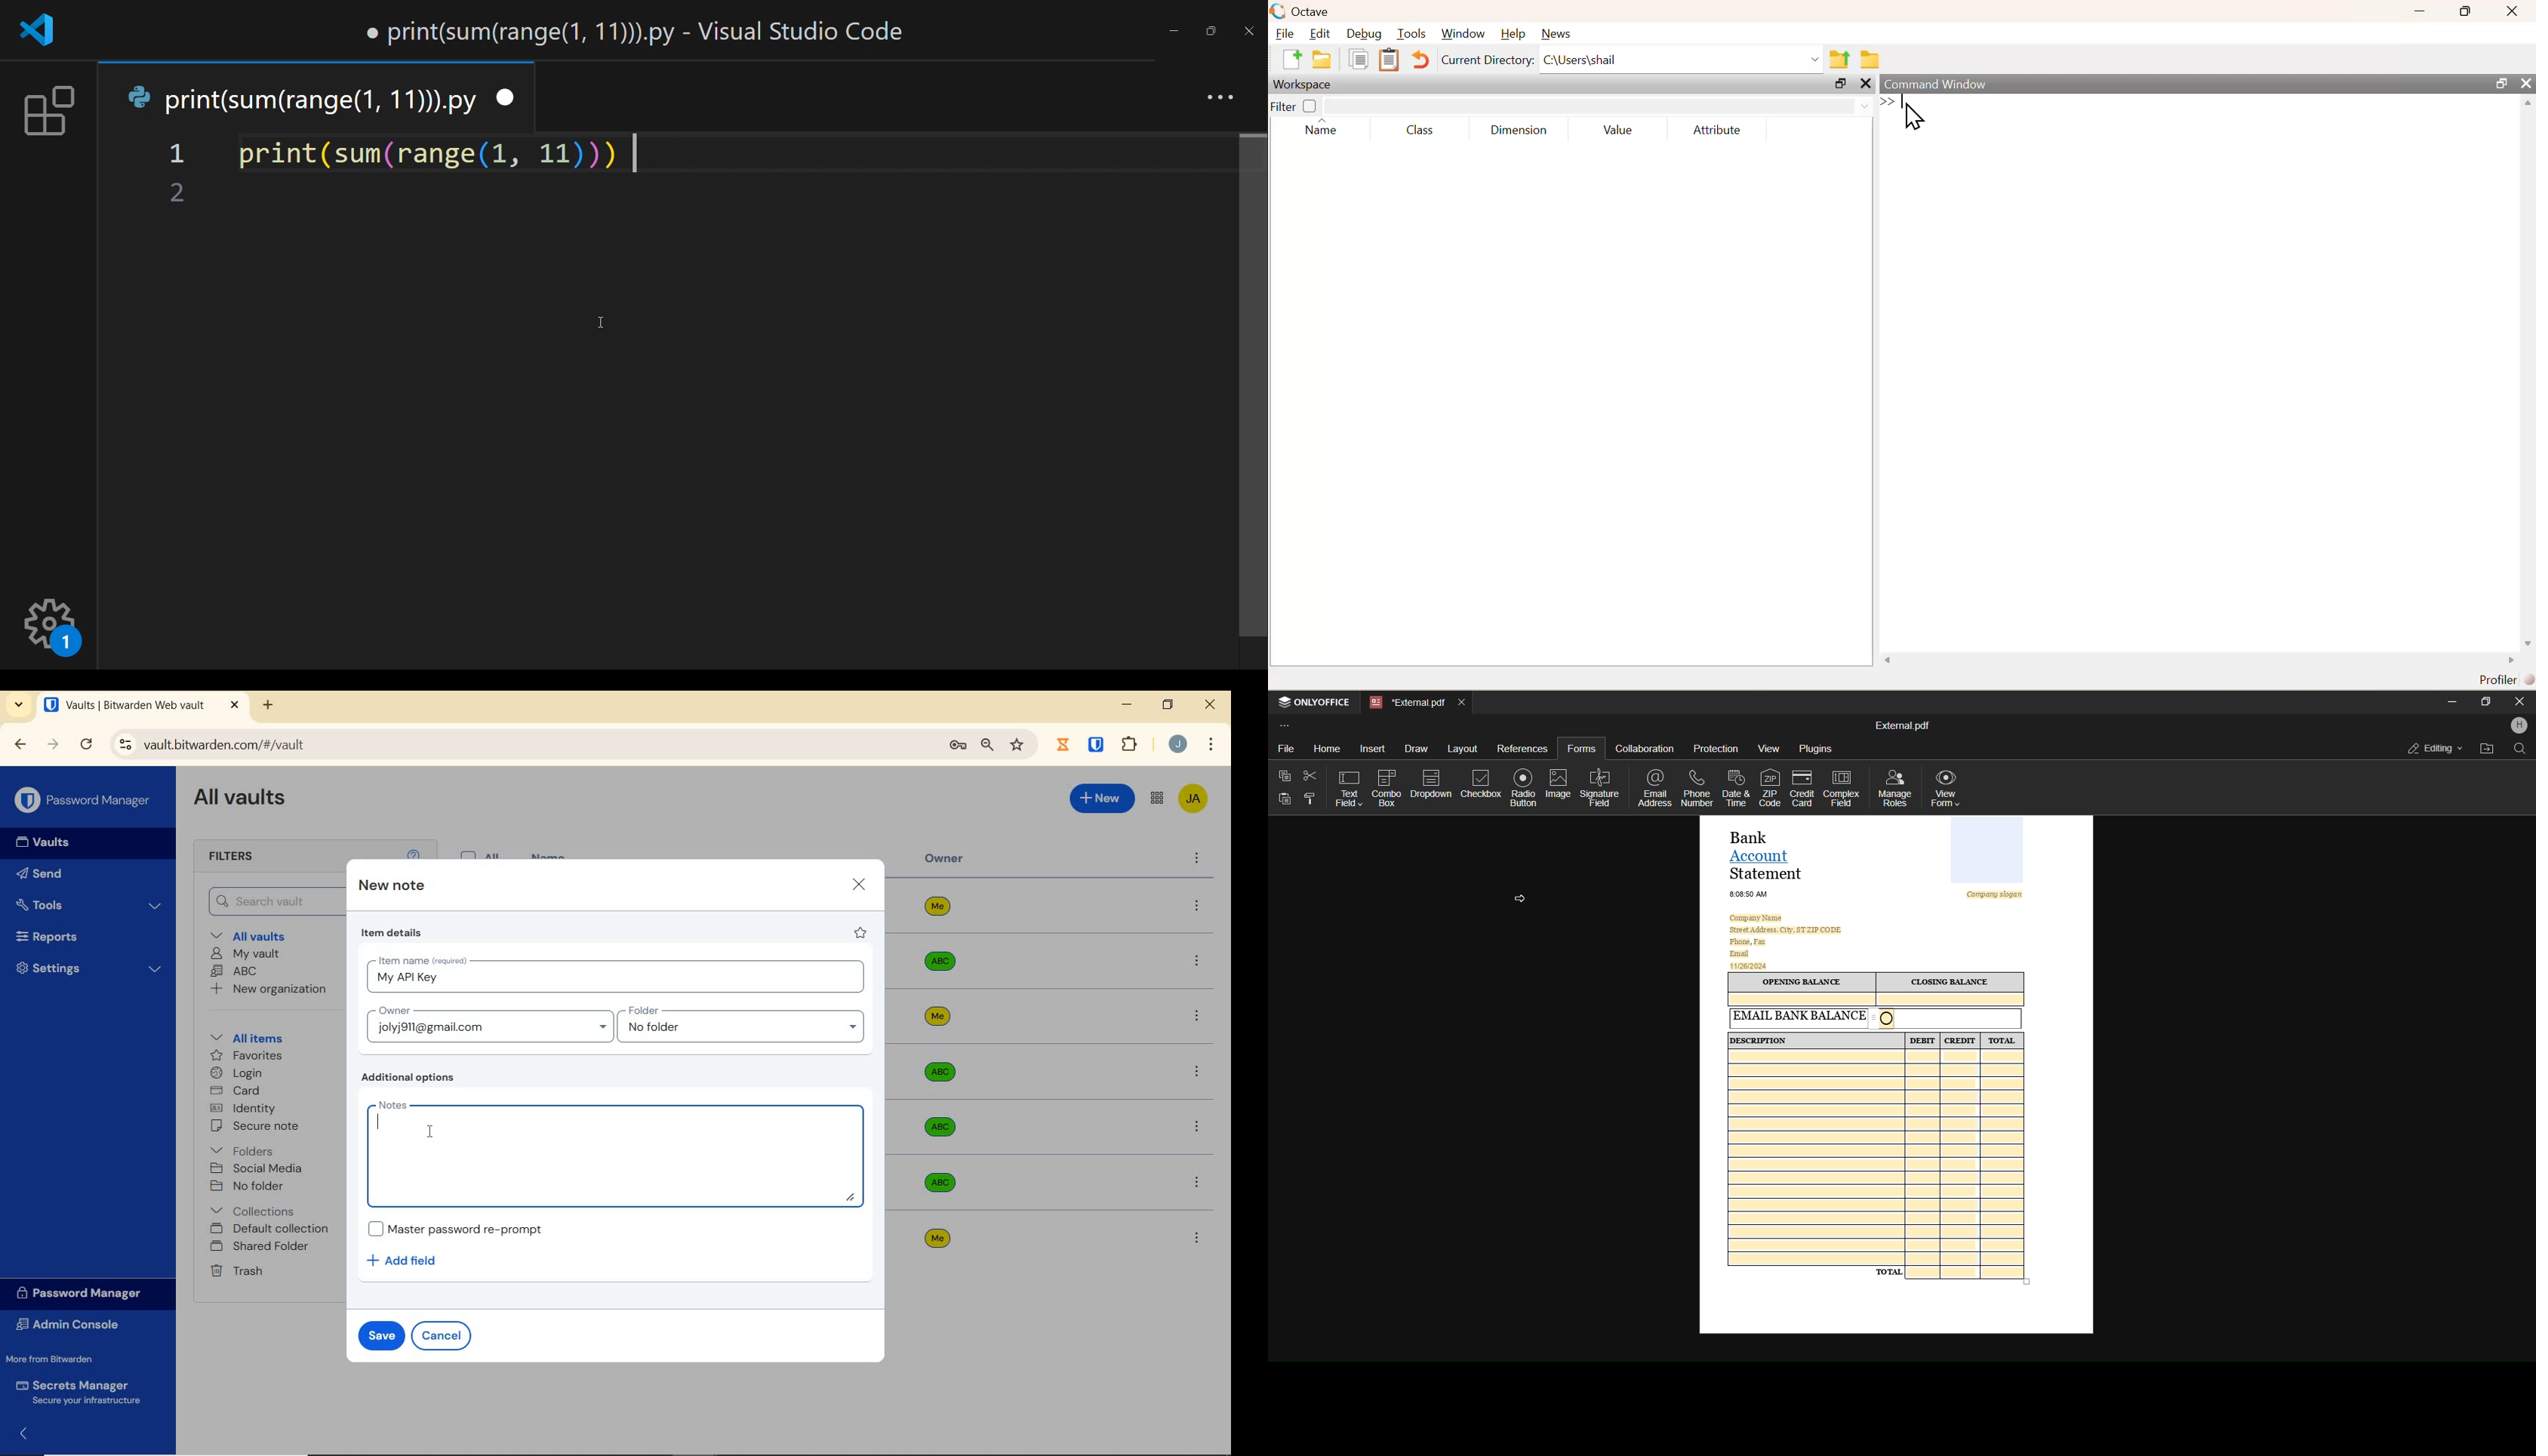 Image resolution: width=2548 pixels, height=1456 pixels. Describe the element at coordinates (1212, 708) in the screenshot. I see `CLOSE` at that location.